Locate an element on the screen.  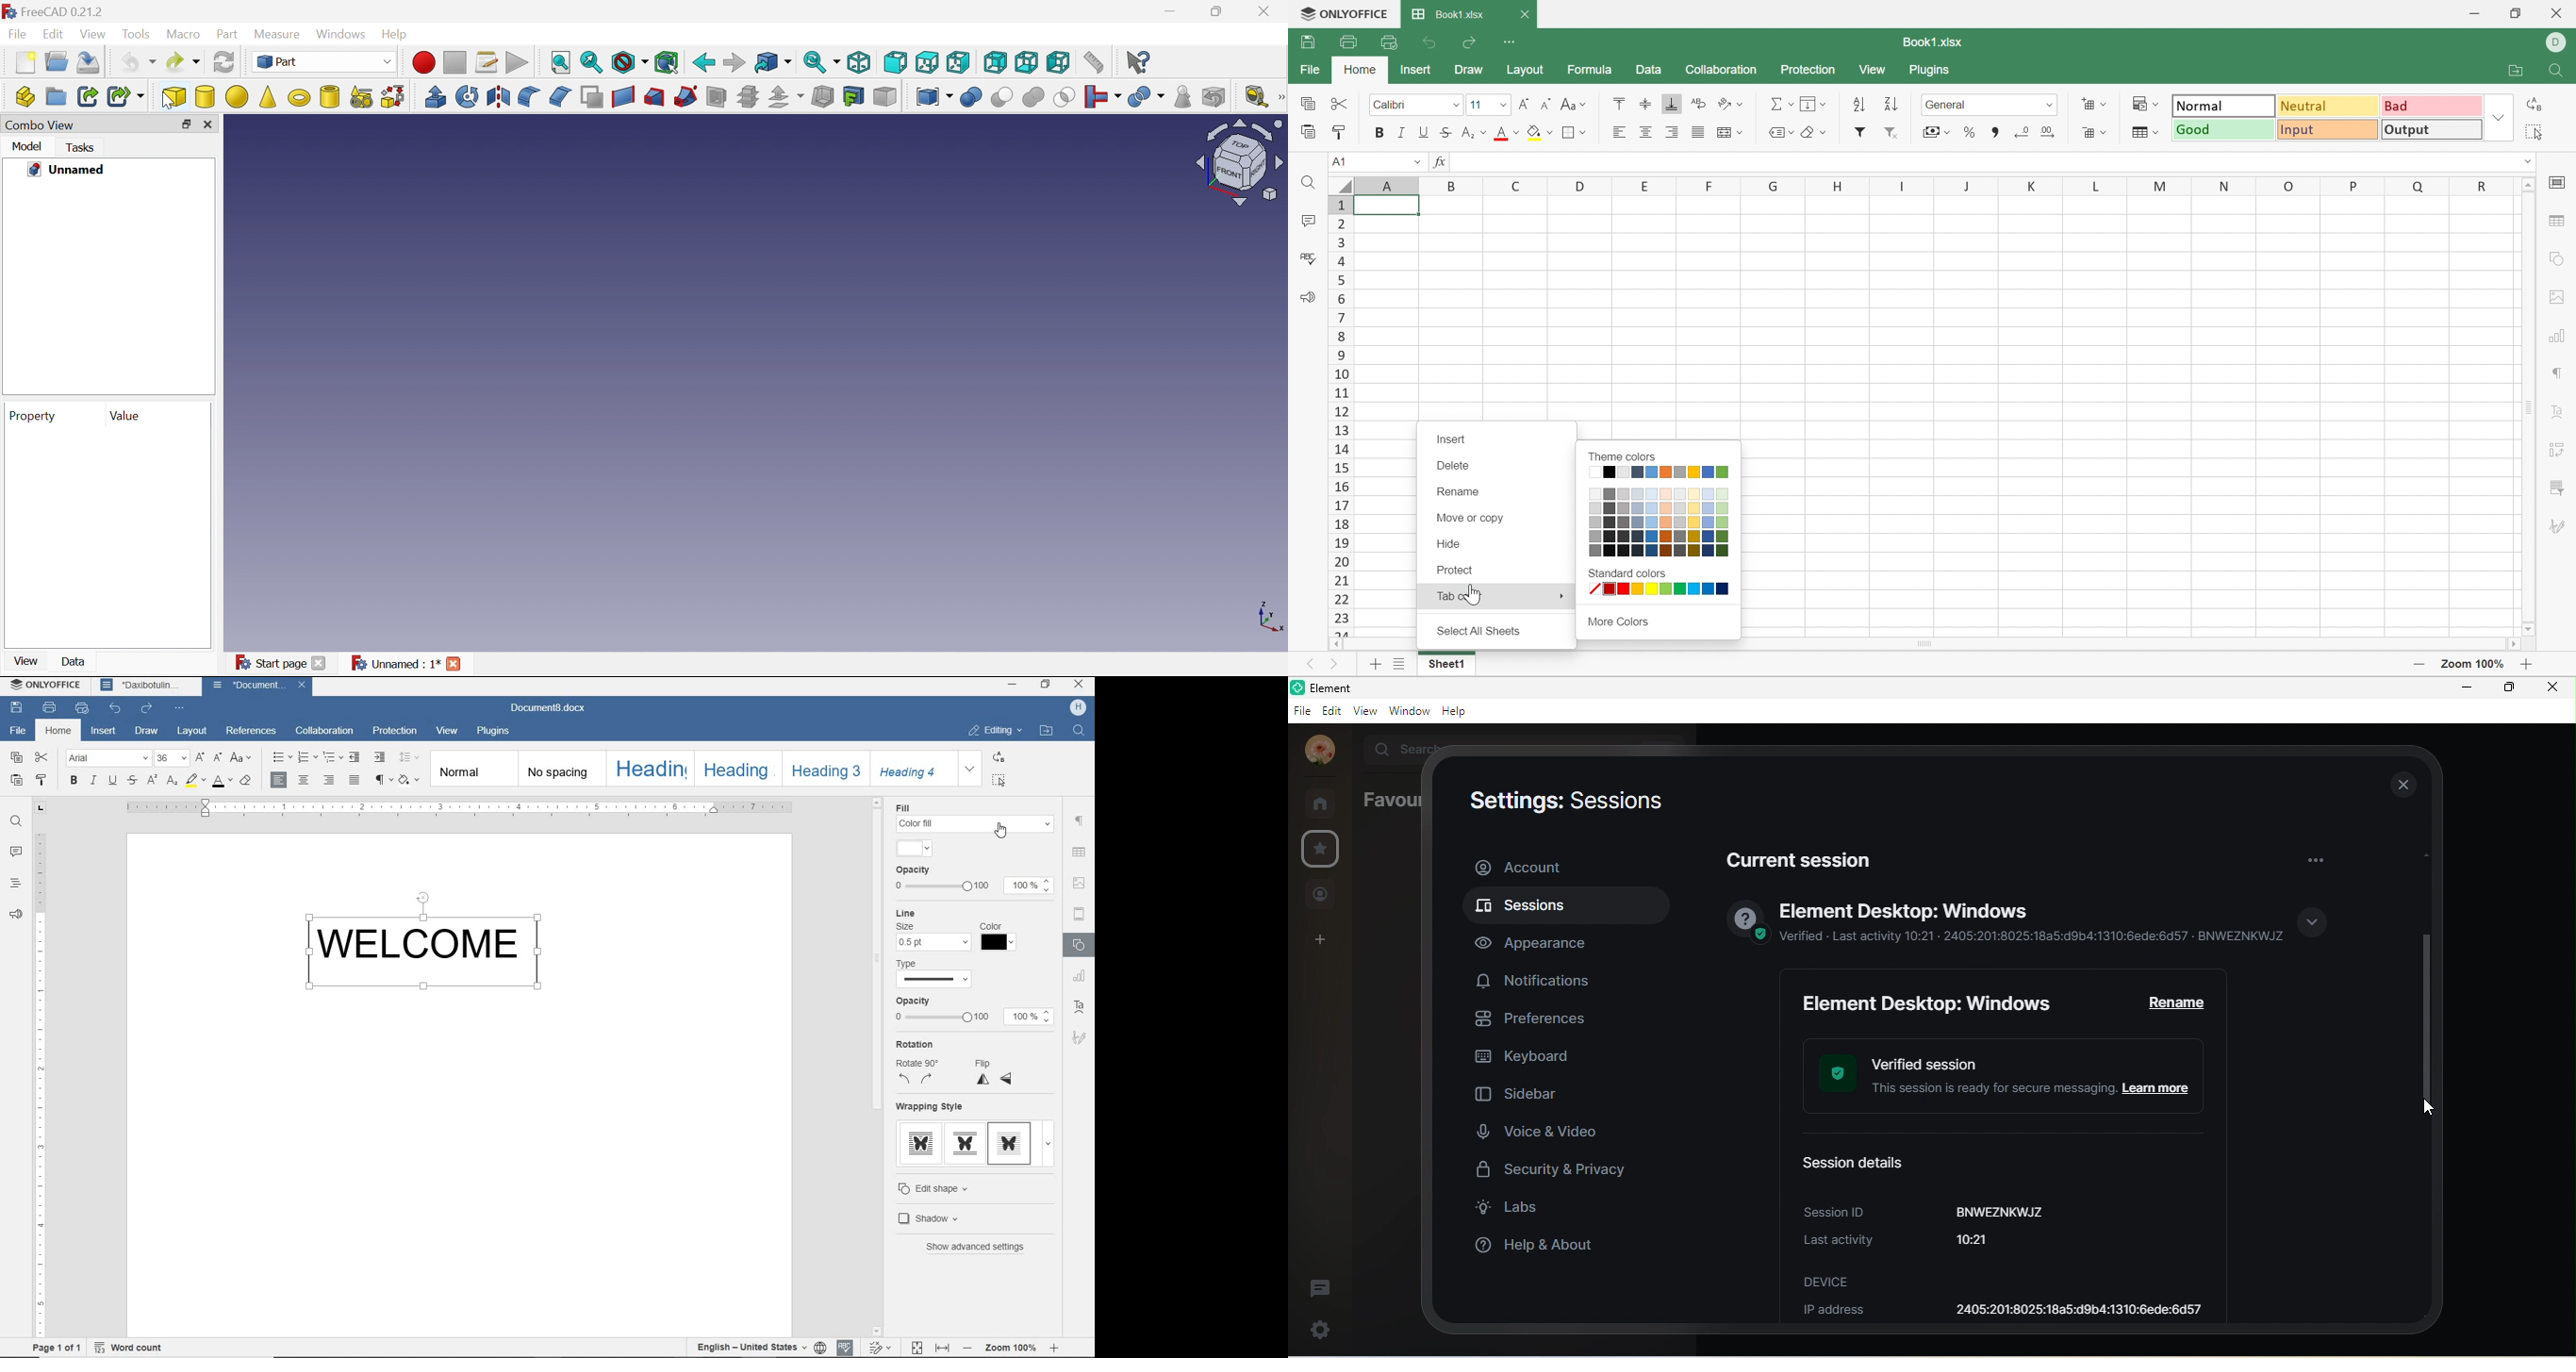
INCREASE INDENT is located at coordinates (381, 758).